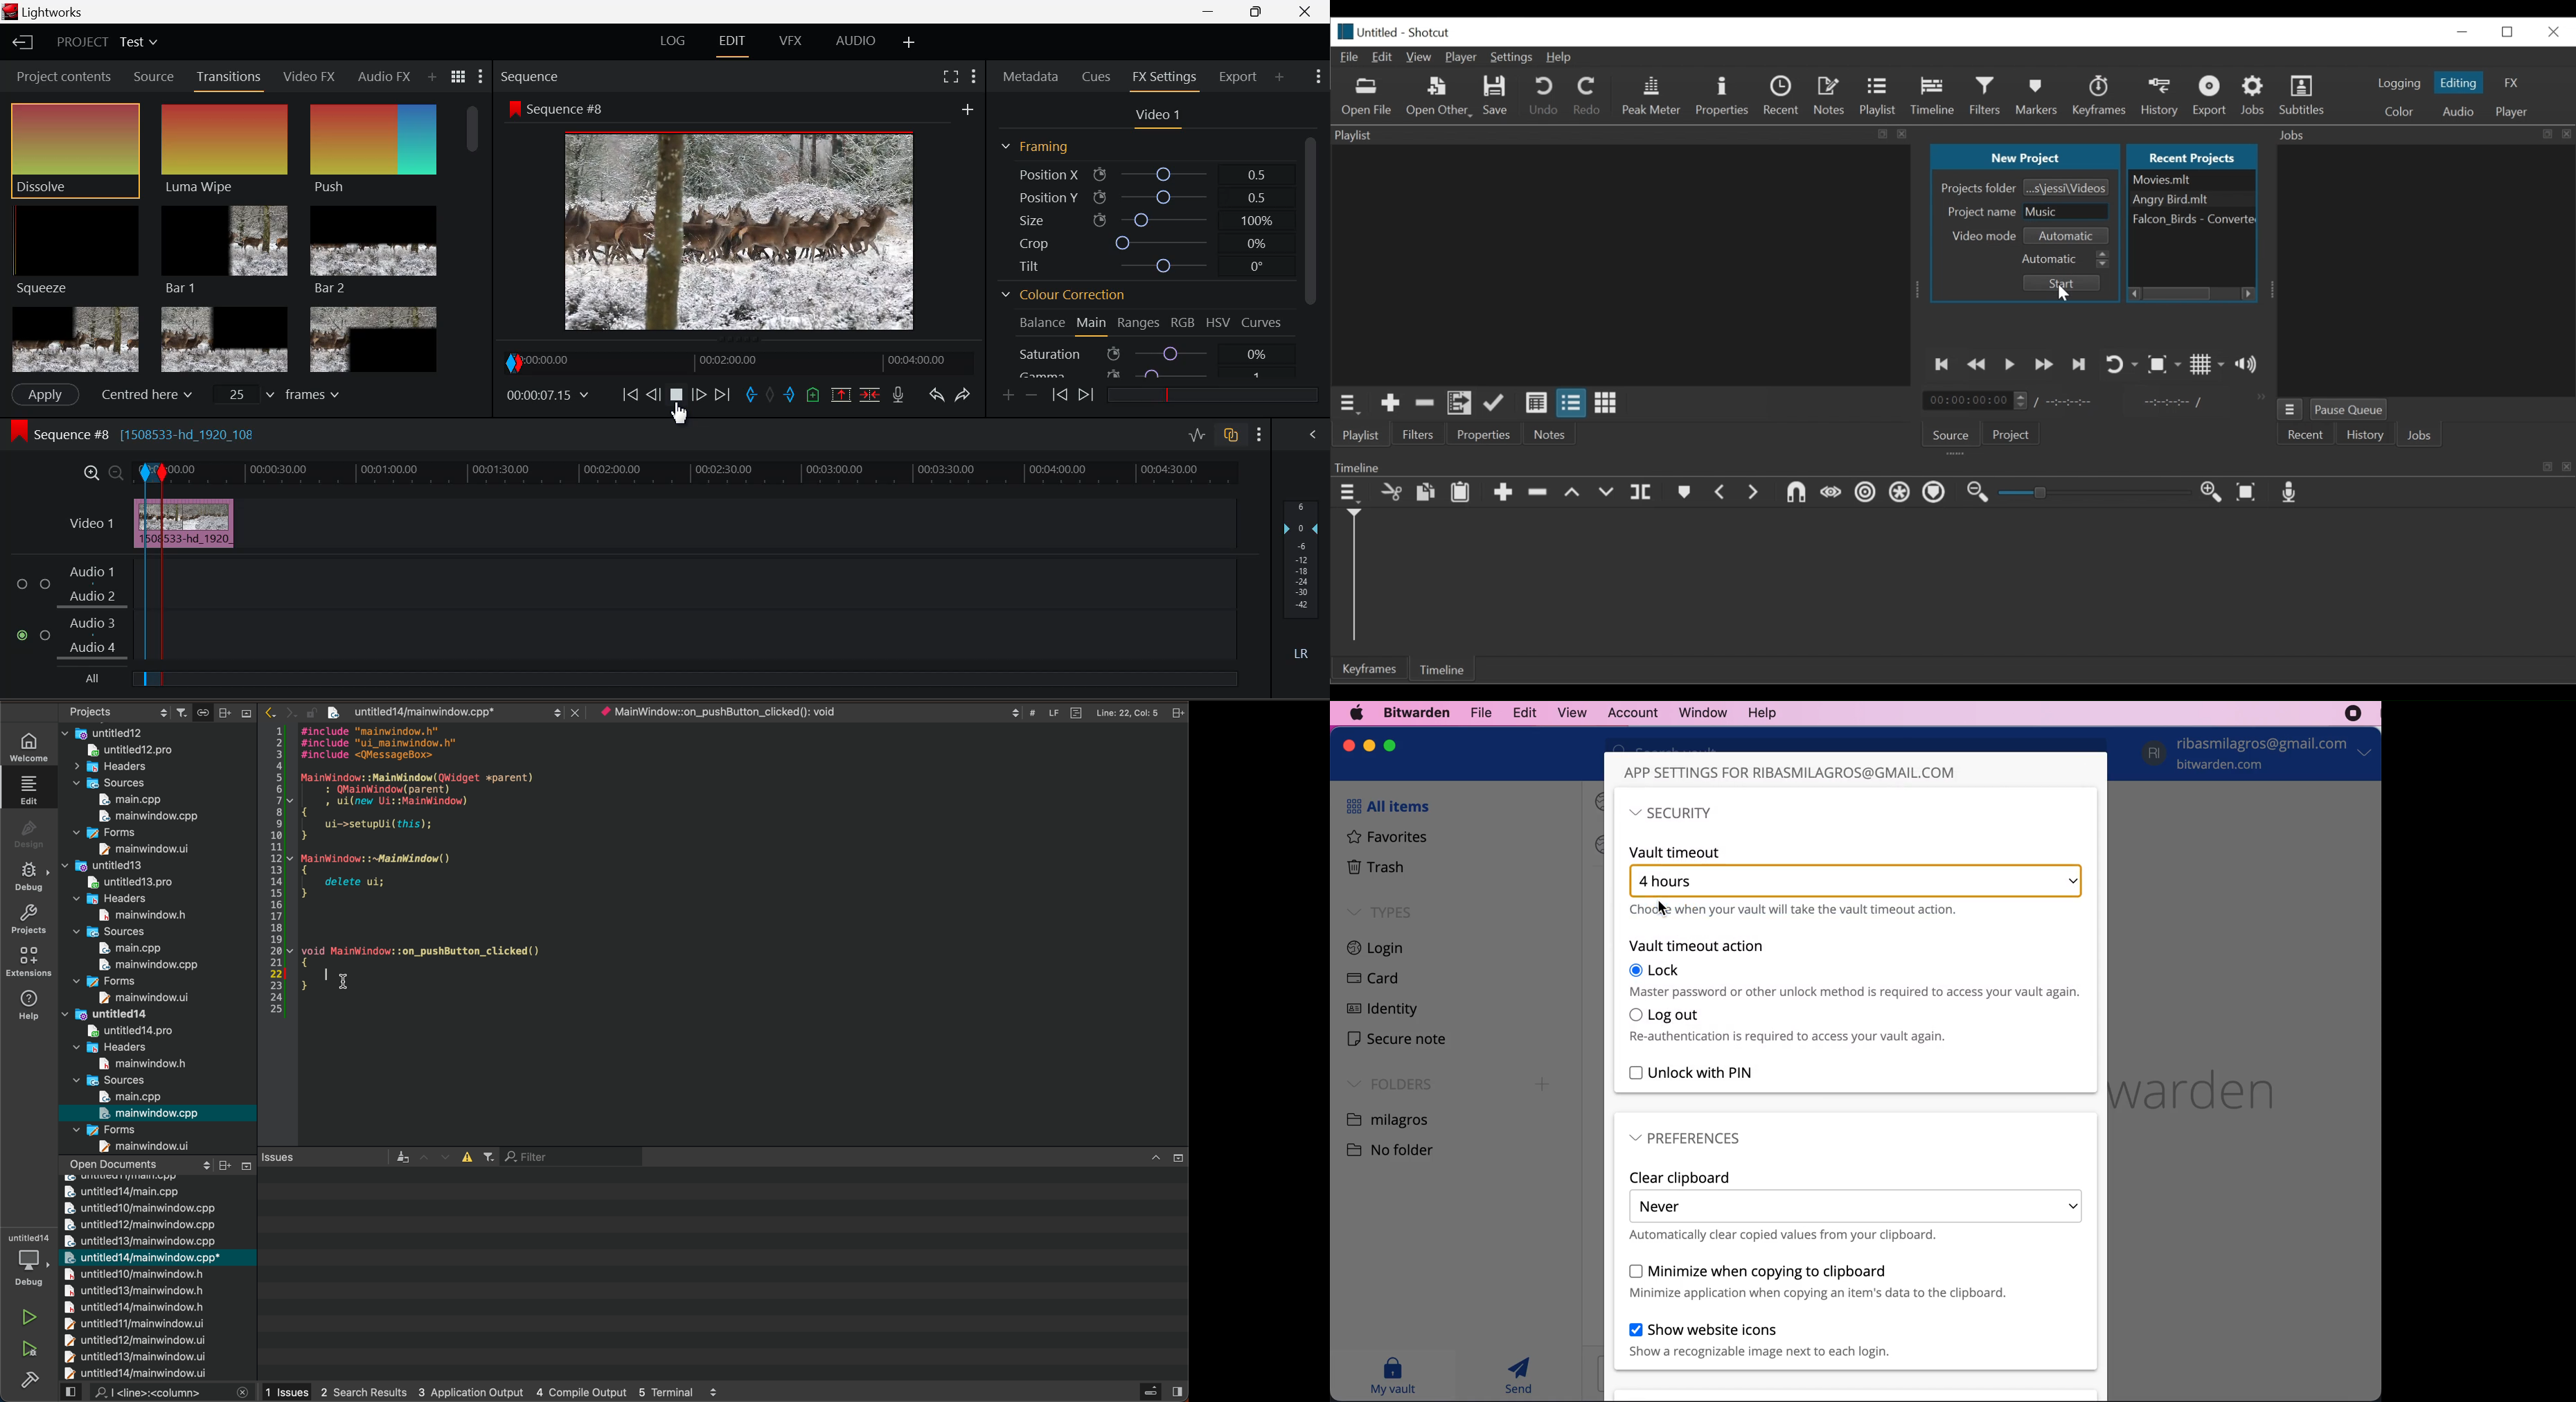  What do you see at coordinates (62, 76) in the screenshot?
I see `Project contents` at bounding box center [62, 76].